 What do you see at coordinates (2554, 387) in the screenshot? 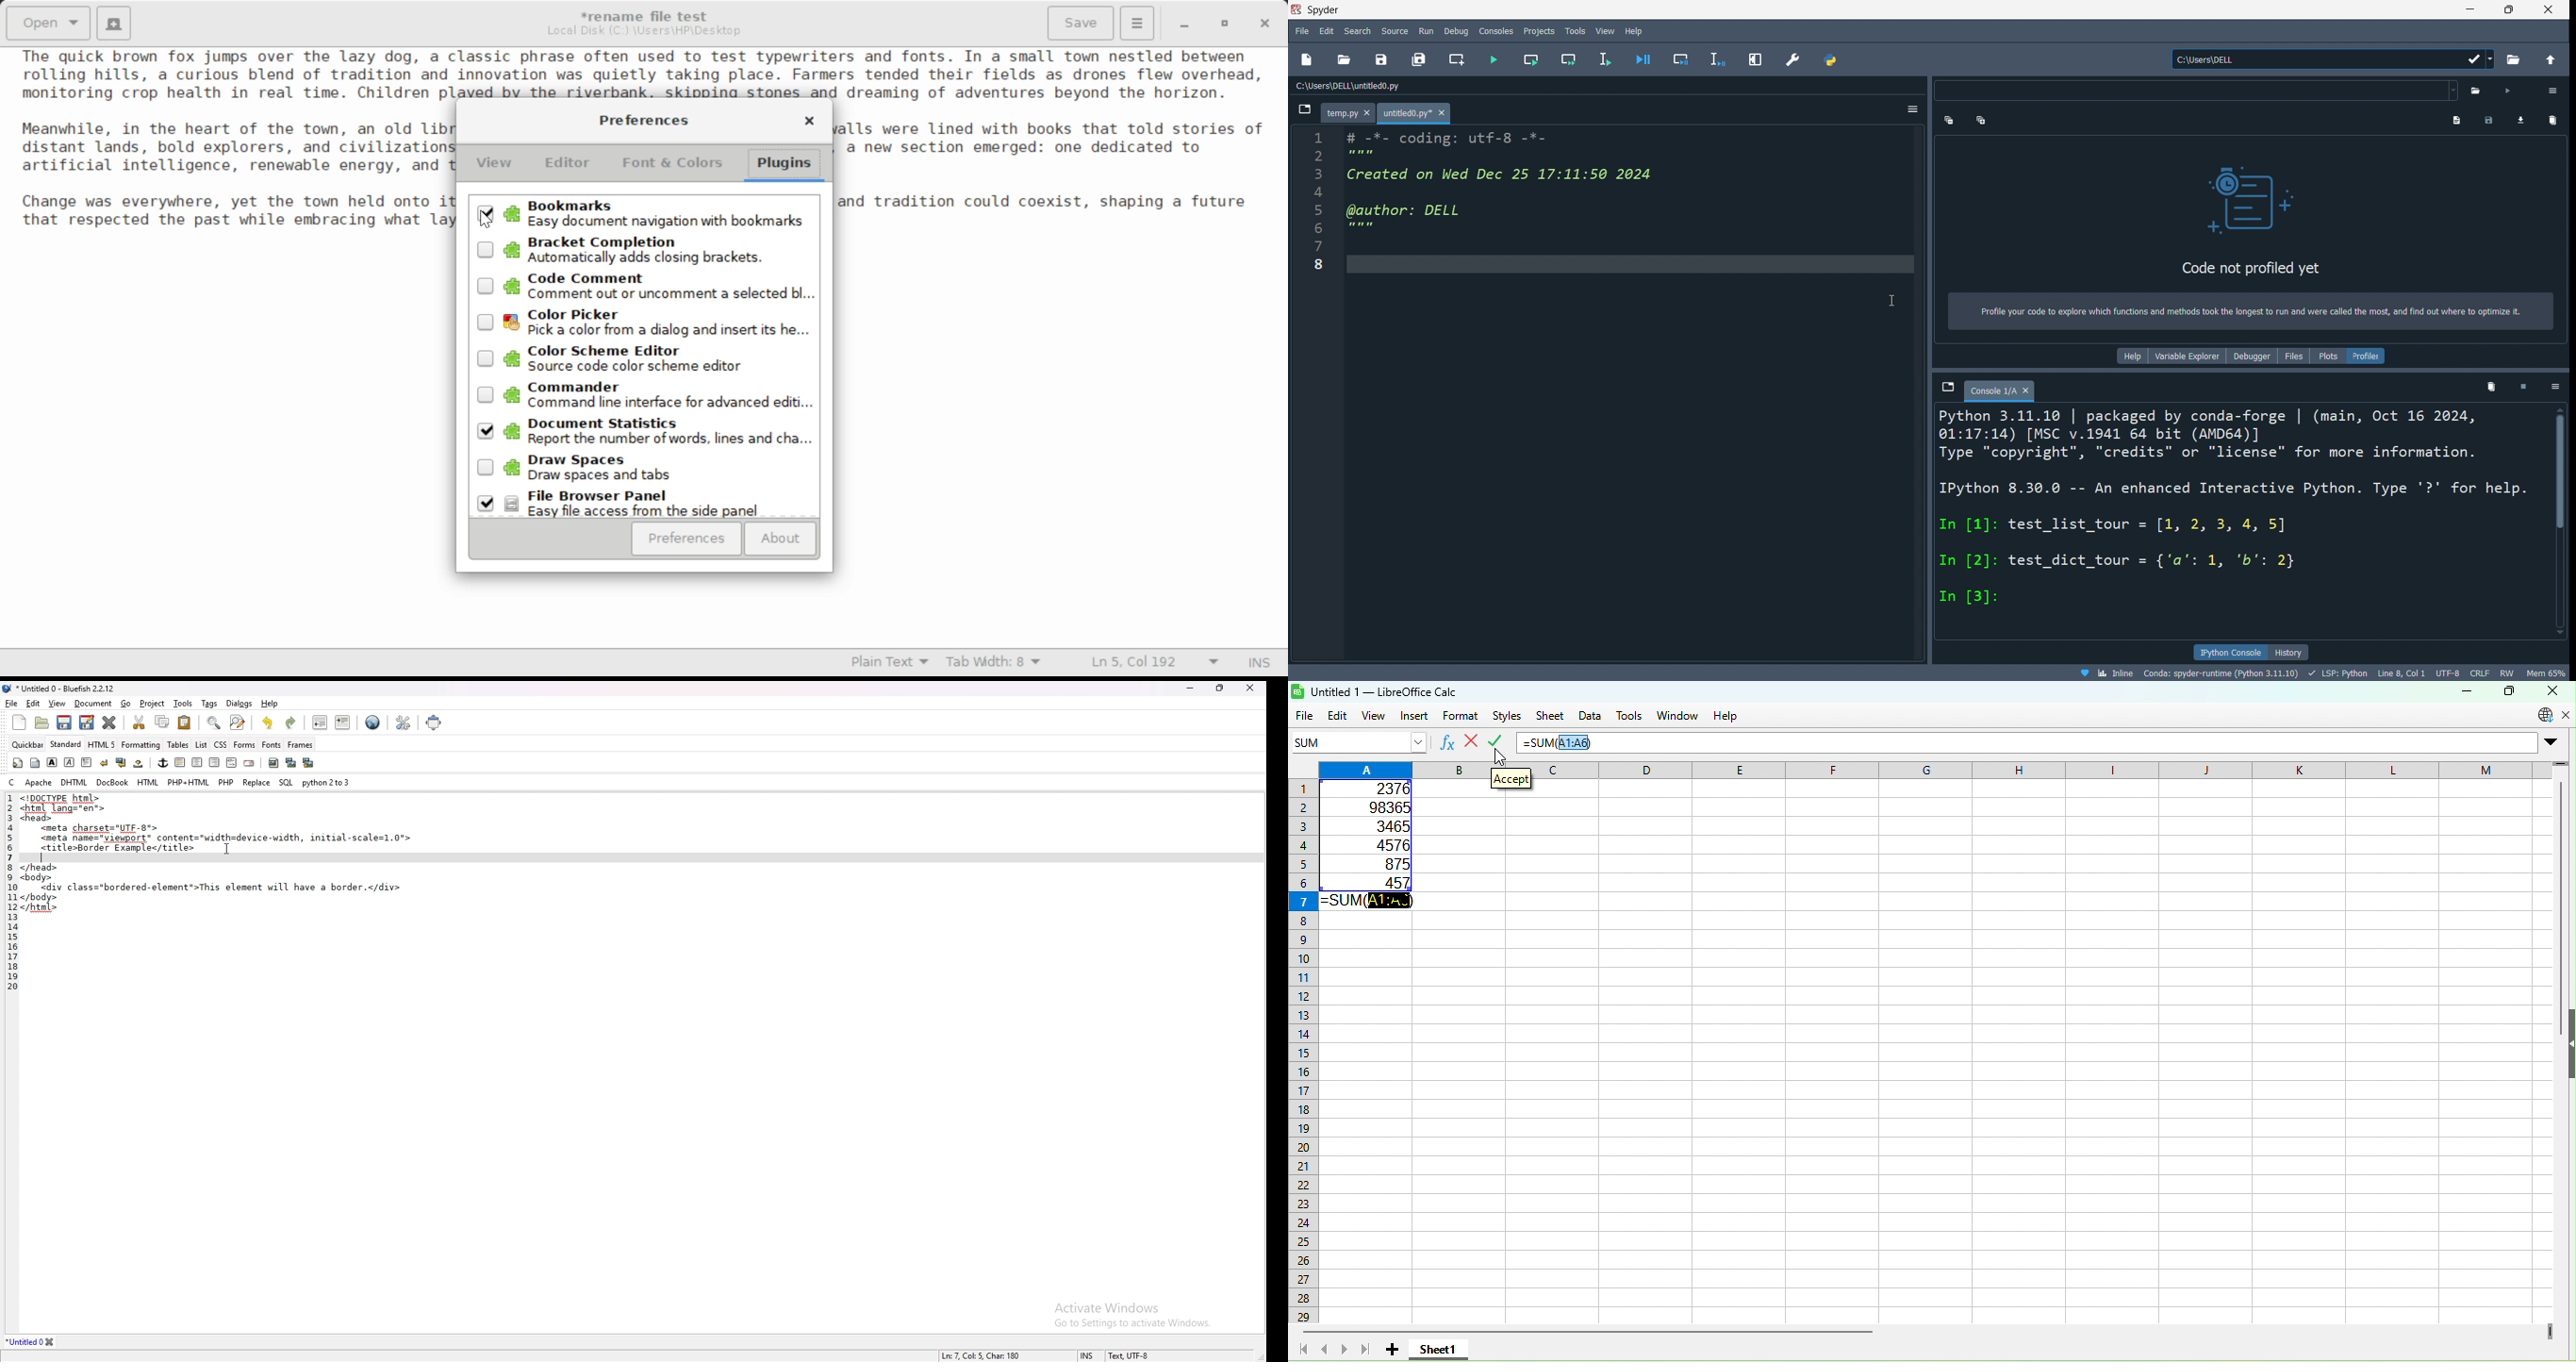
I see `options` at bounding box center [2554, 387].